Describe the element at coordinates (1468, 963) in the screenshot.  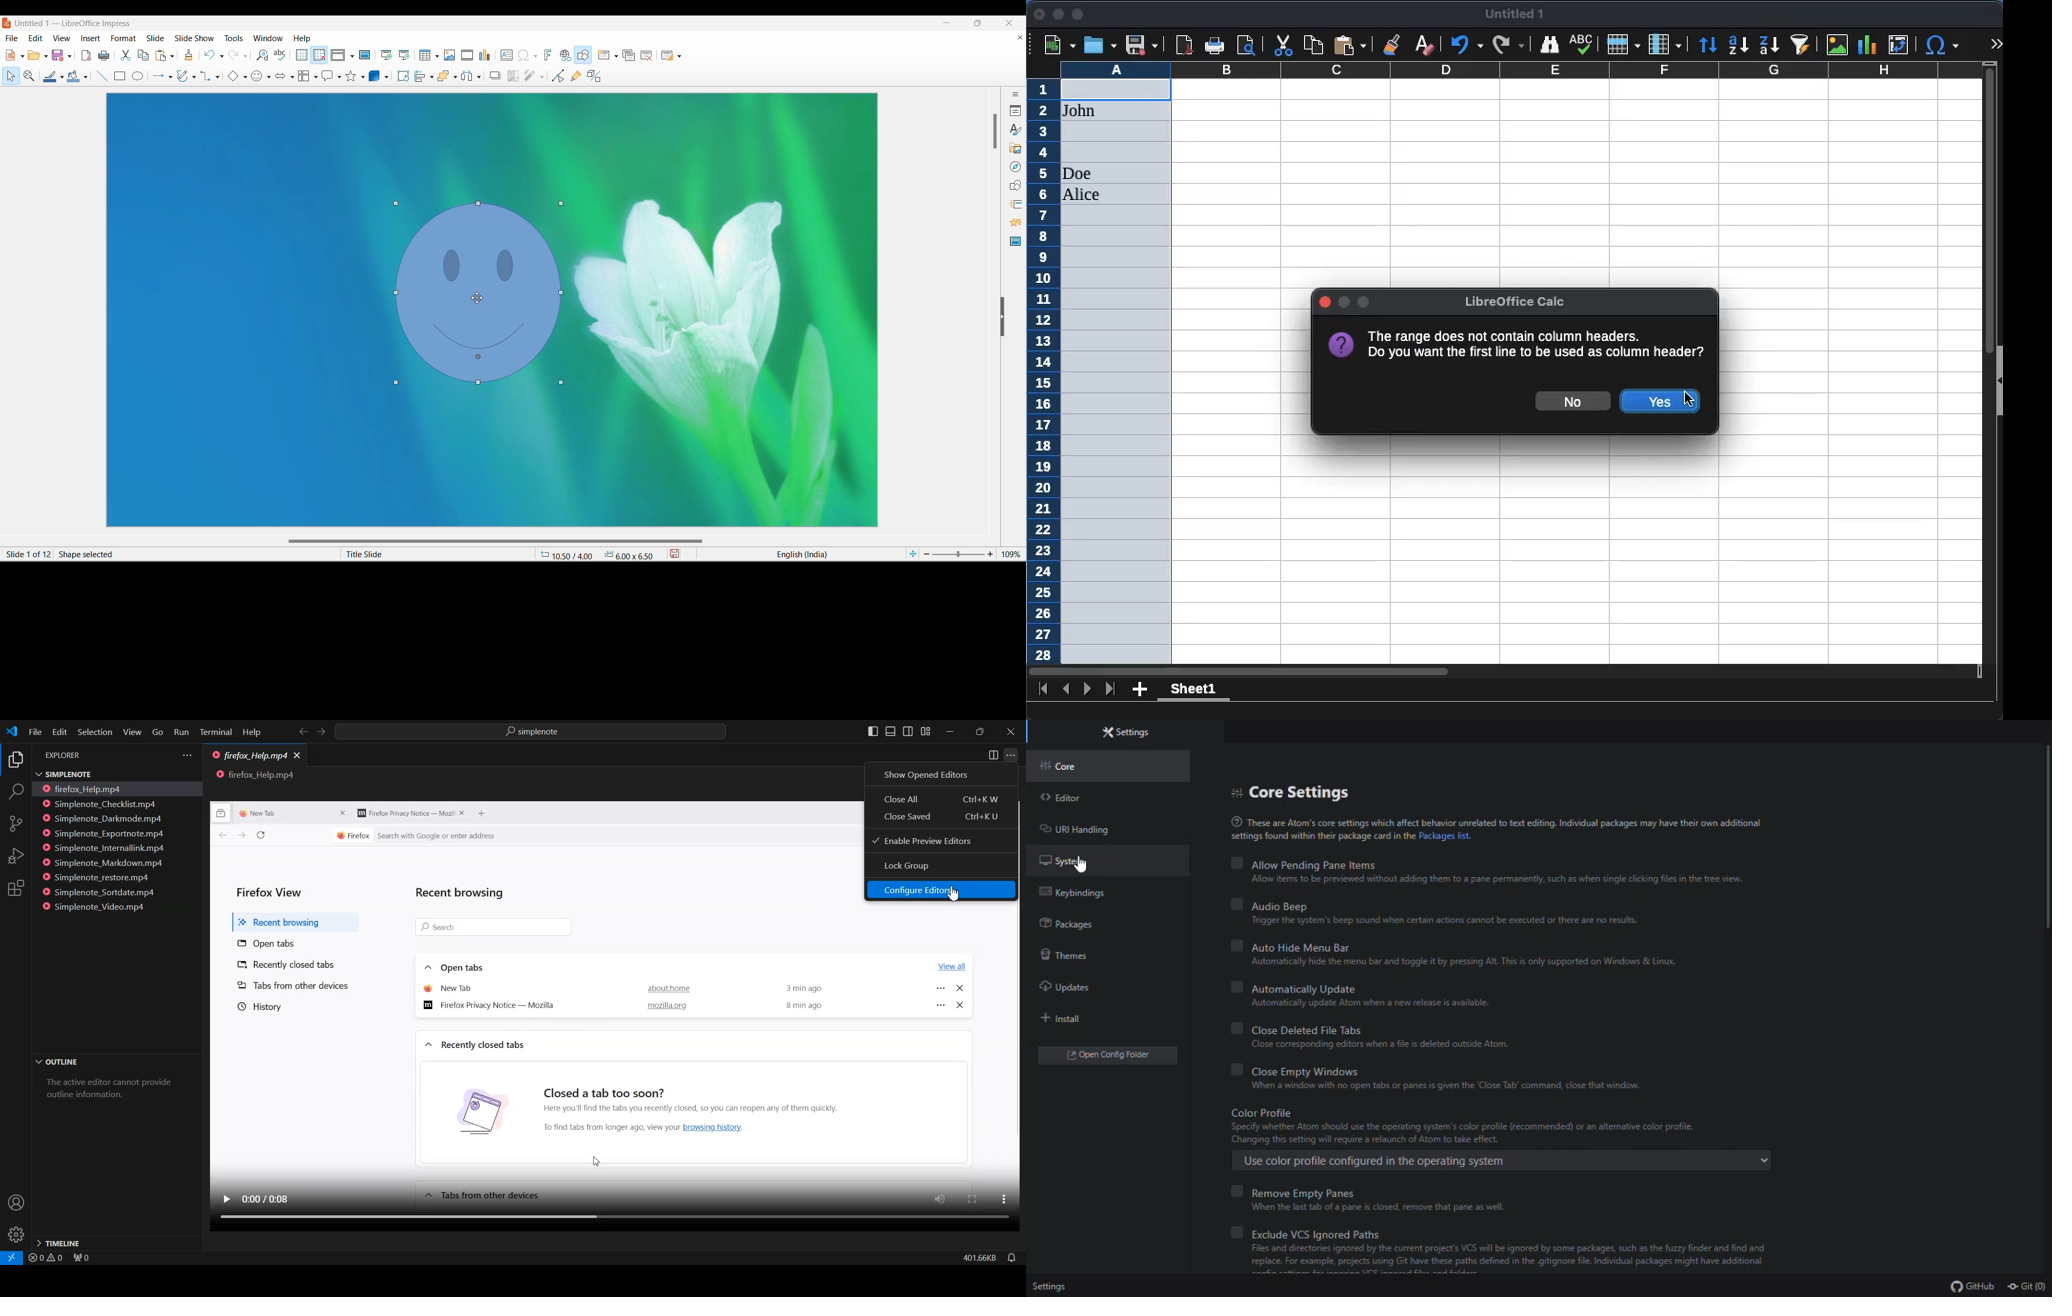
I see `Automatically hide the menu bar and toggle it by pressing Alt. This is only supported on Windows & Linux.` at that location.